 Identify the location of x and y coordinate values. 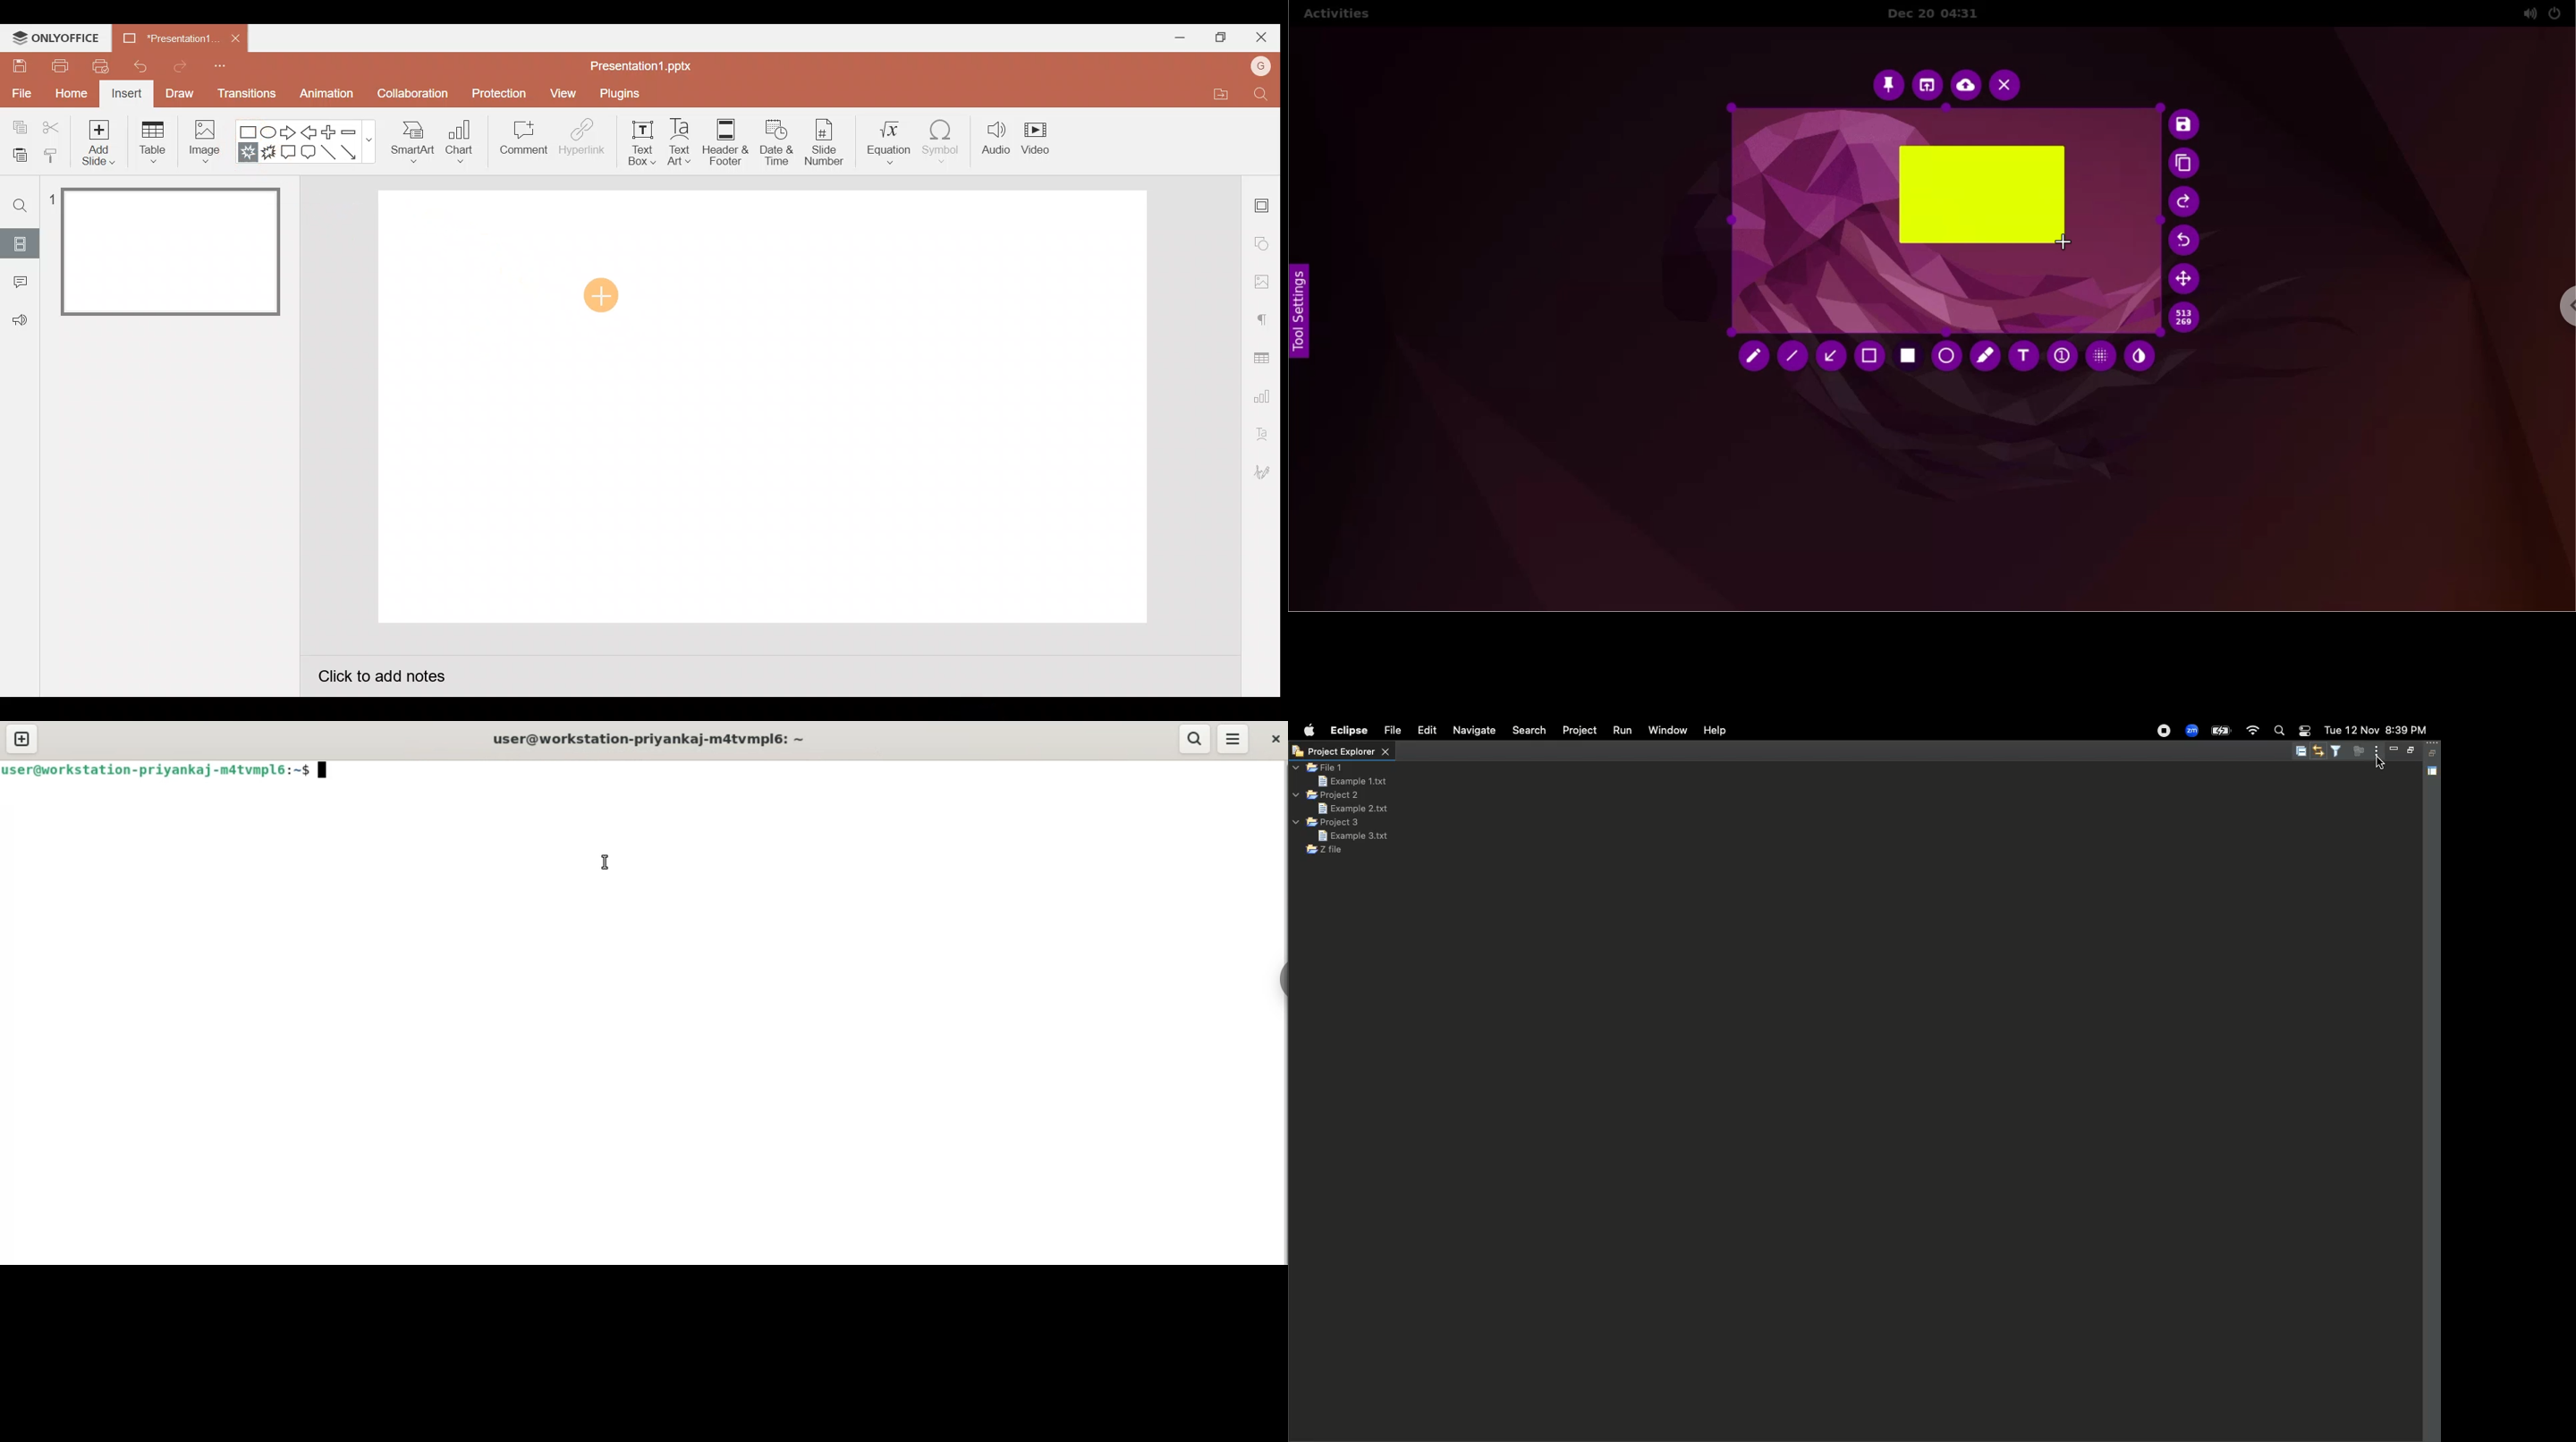
(2188, 319).